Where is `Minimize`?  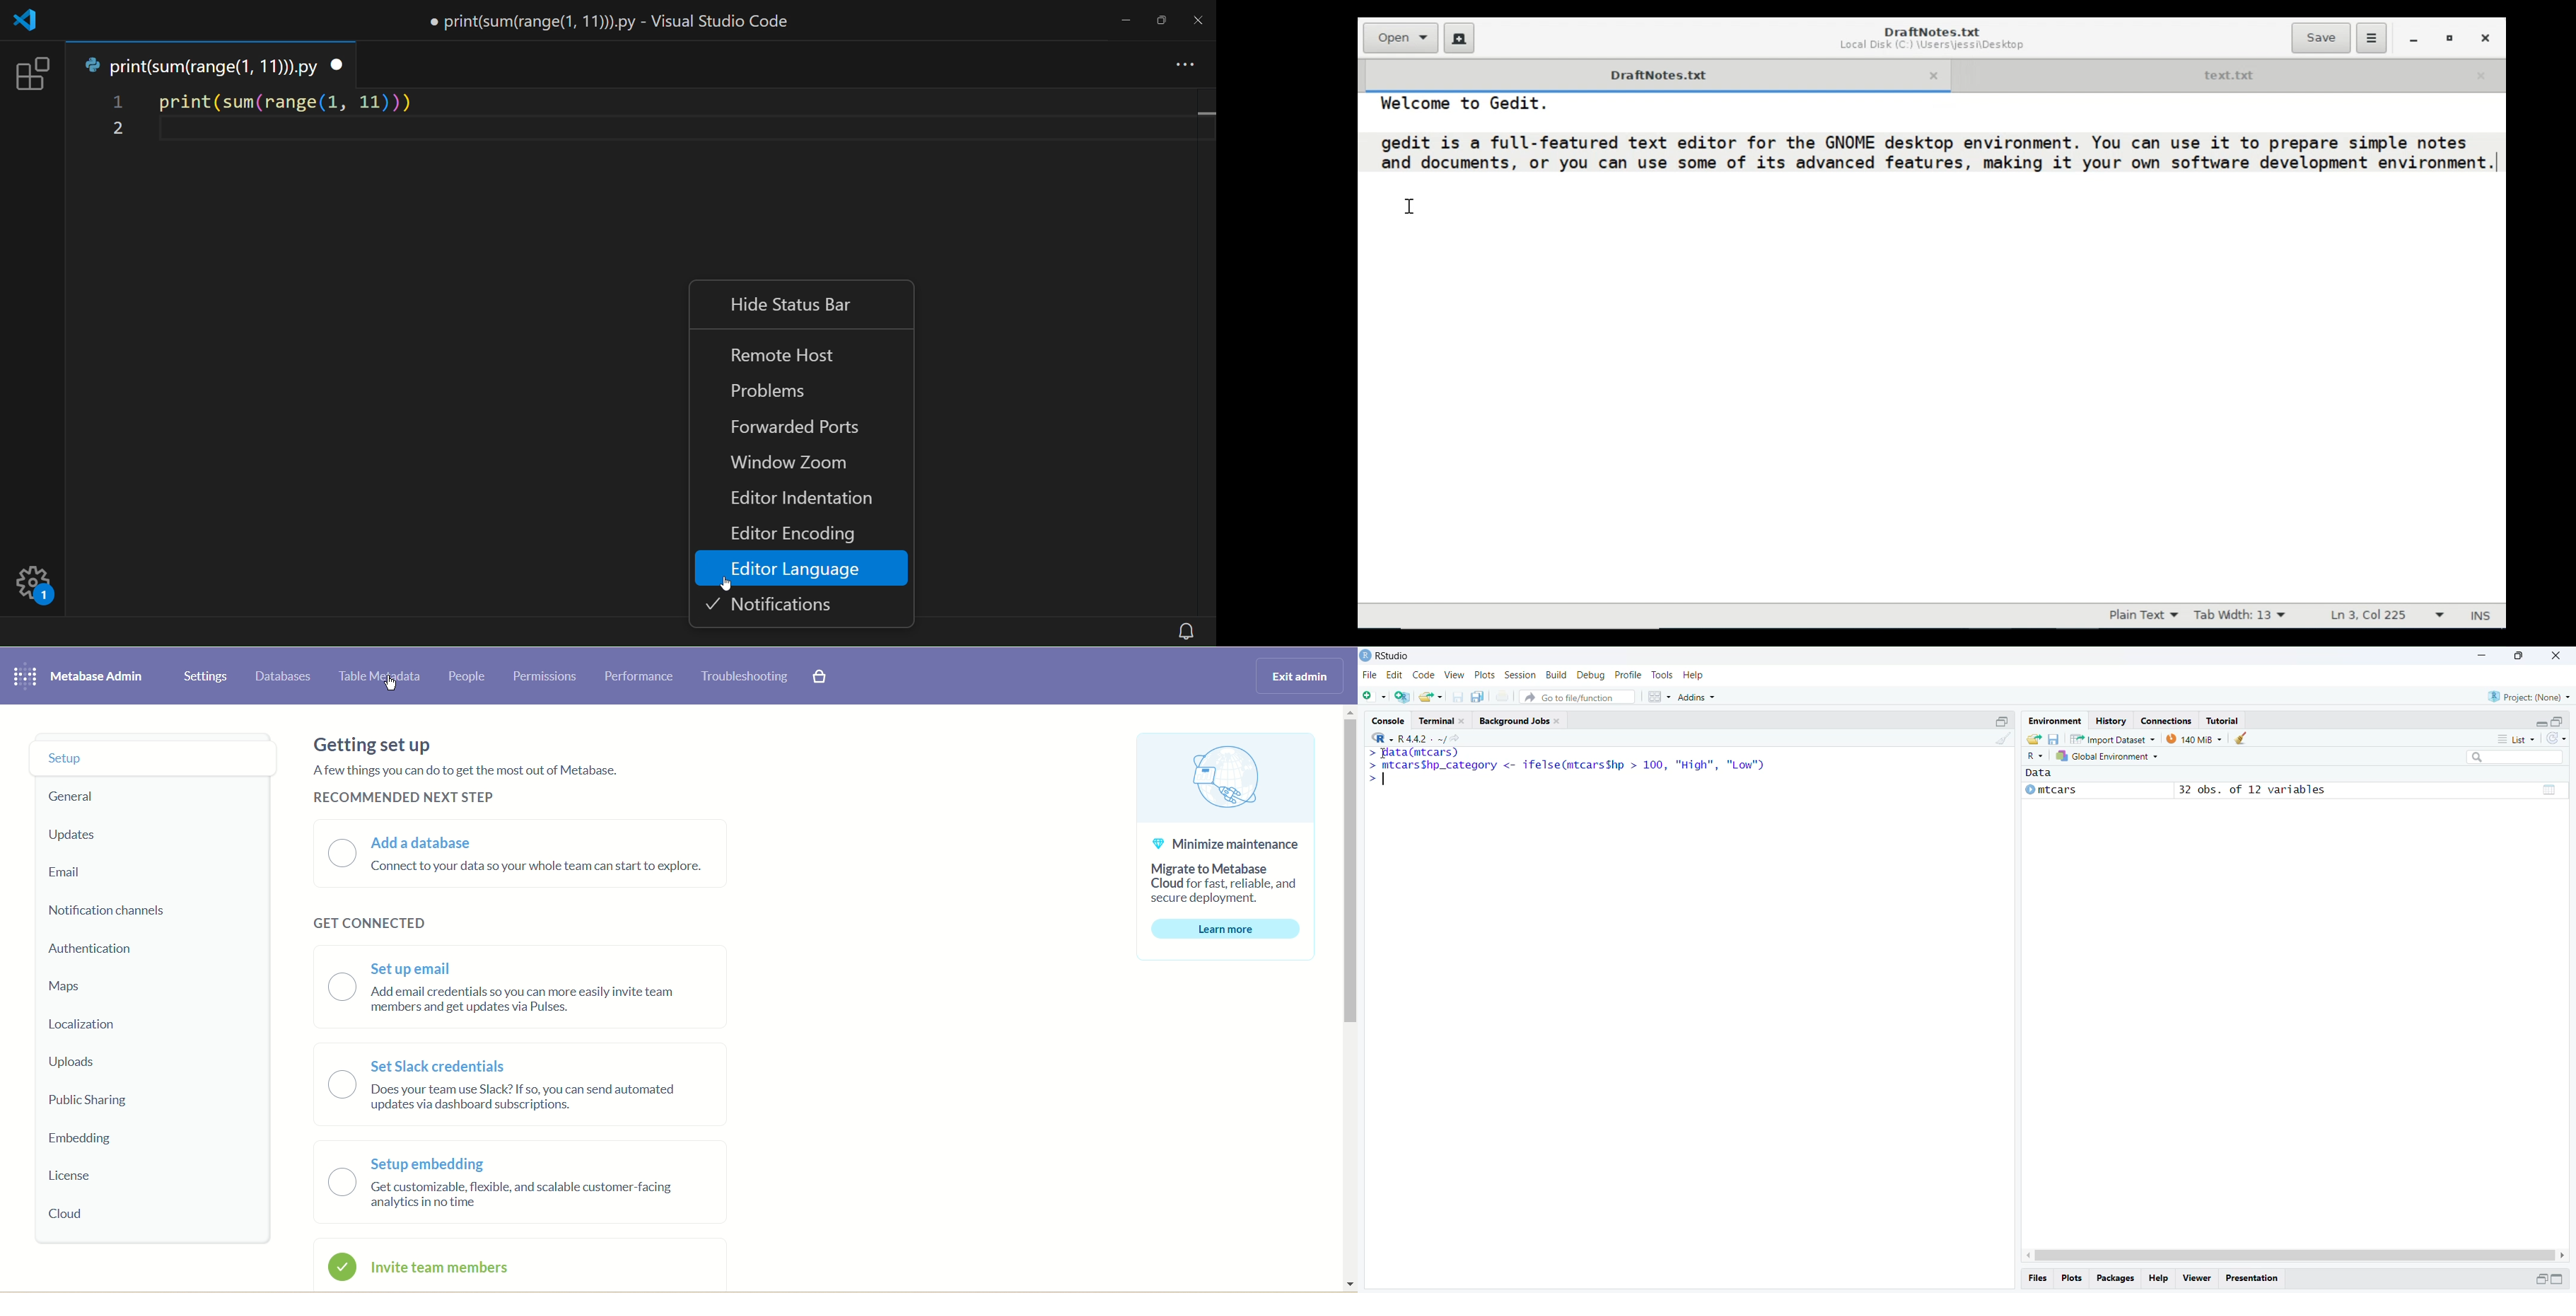
Minimize is located at coordinates (2483, 656).